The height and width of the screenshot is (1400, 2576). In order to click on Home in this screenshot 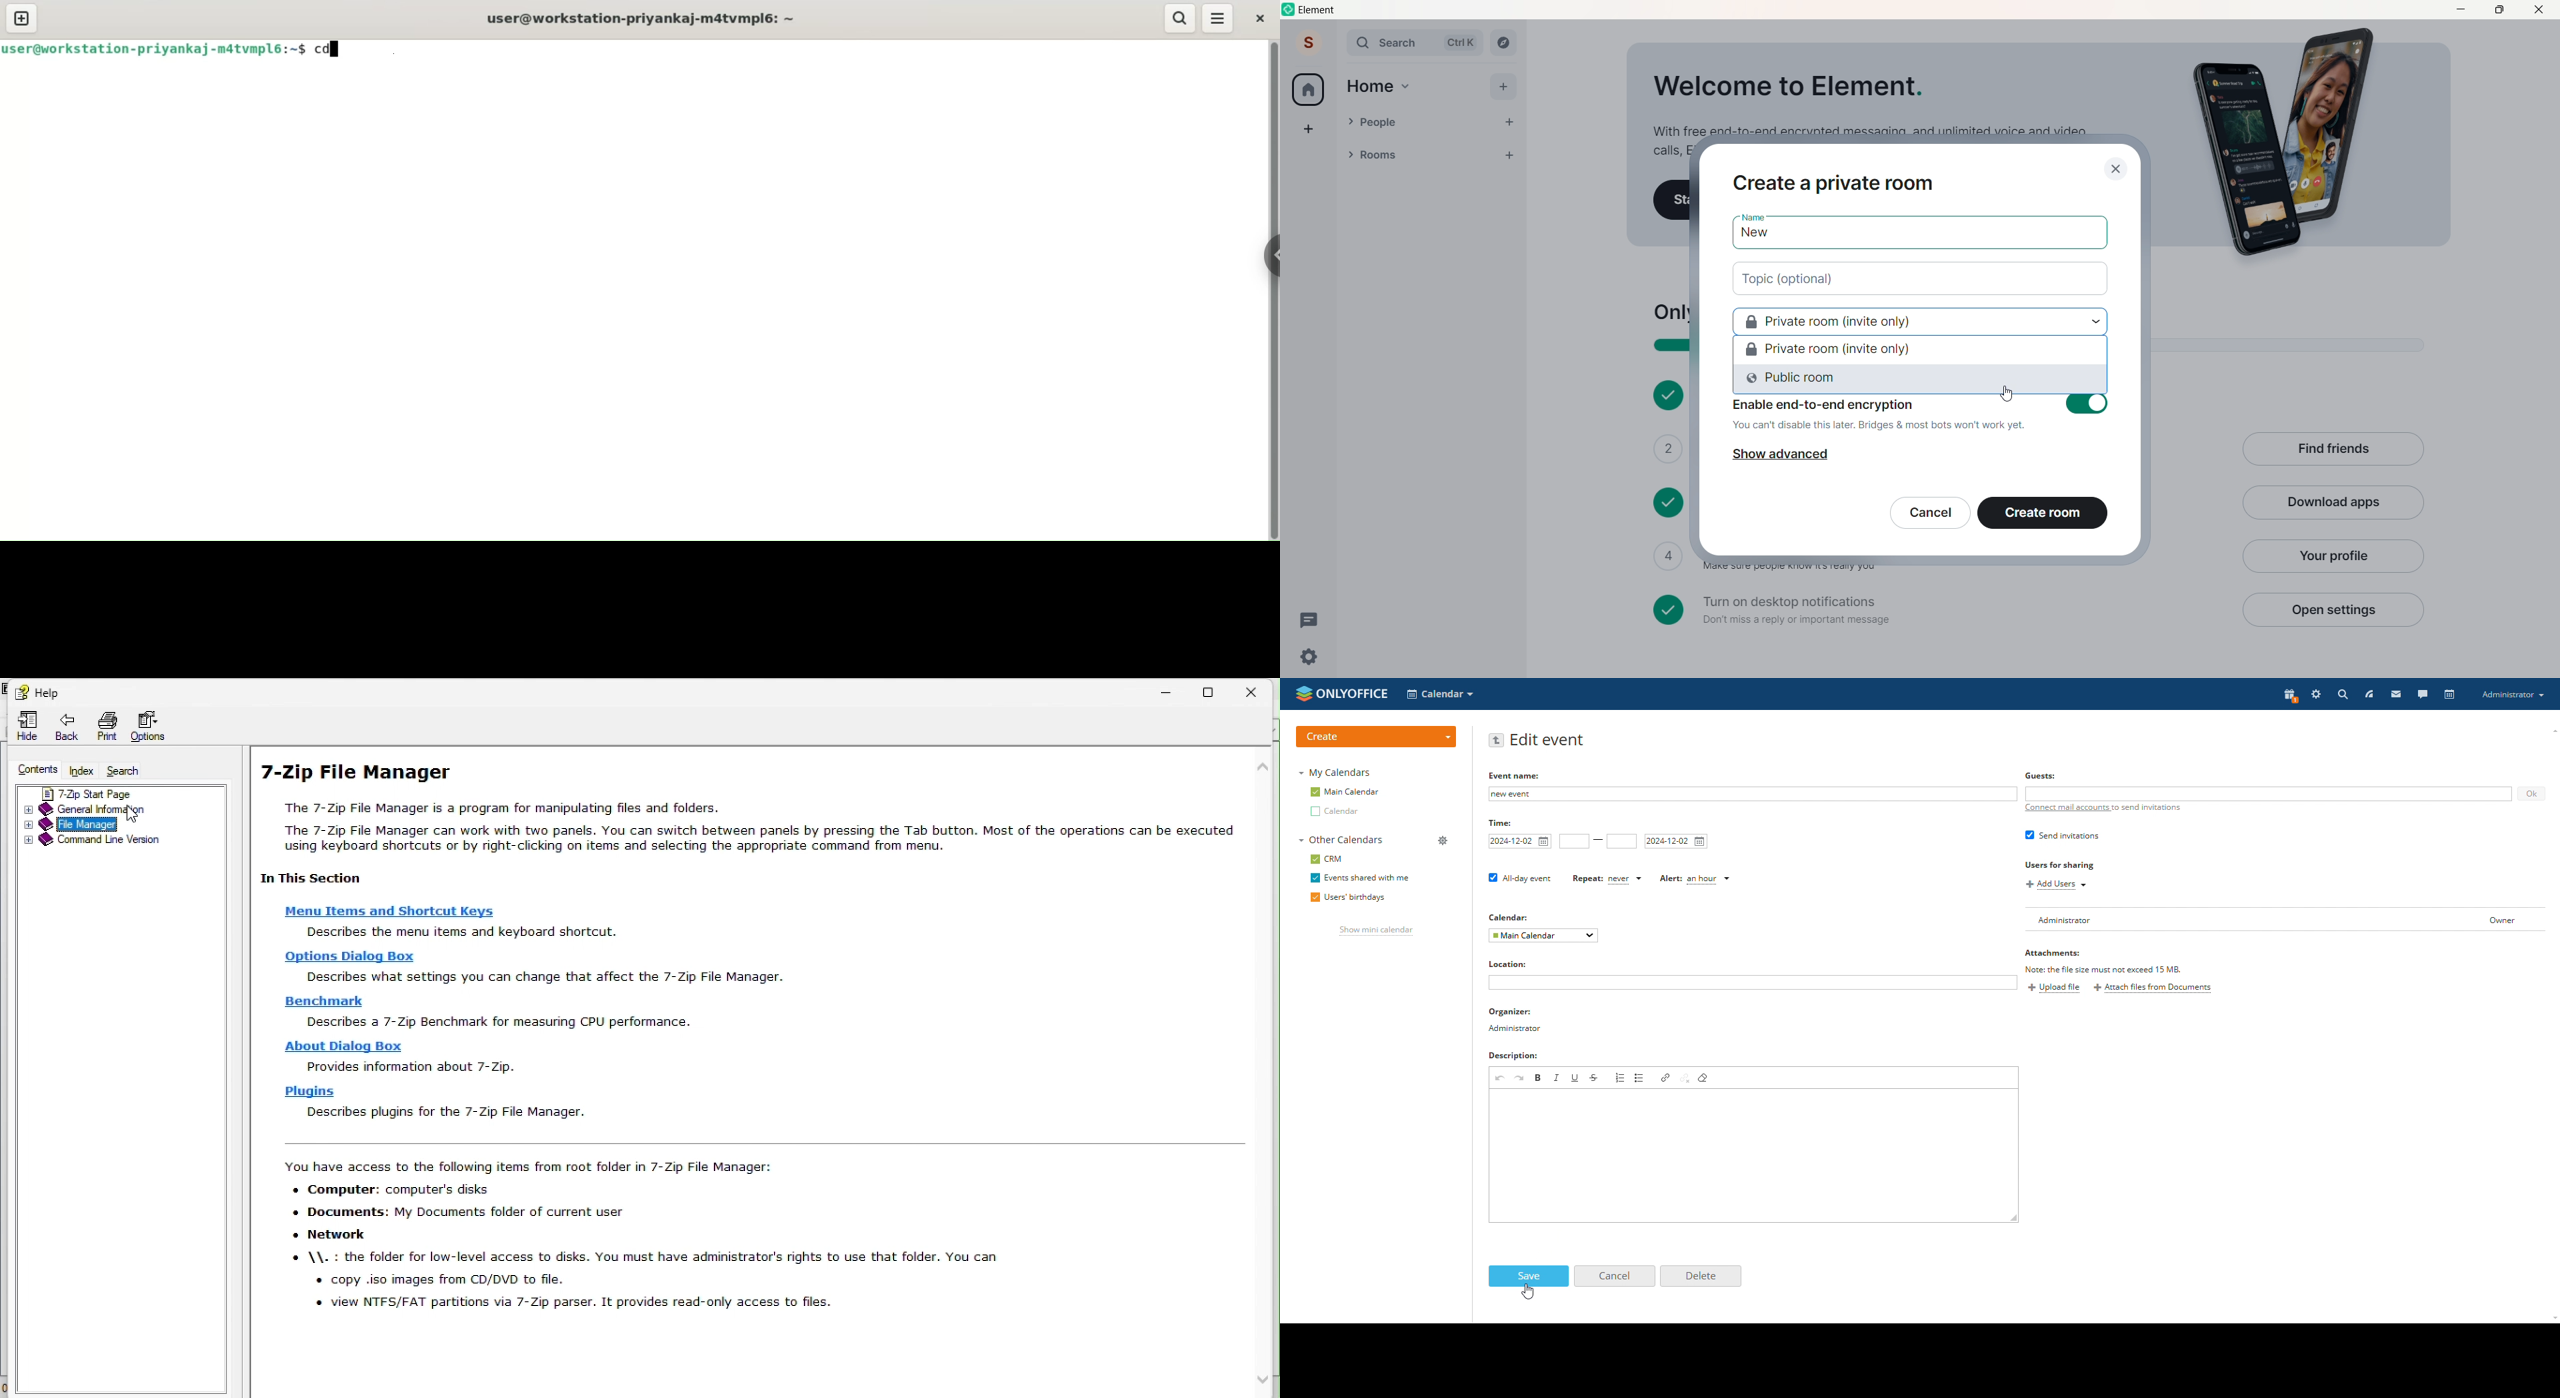, I will do `click(1308, 89)`.